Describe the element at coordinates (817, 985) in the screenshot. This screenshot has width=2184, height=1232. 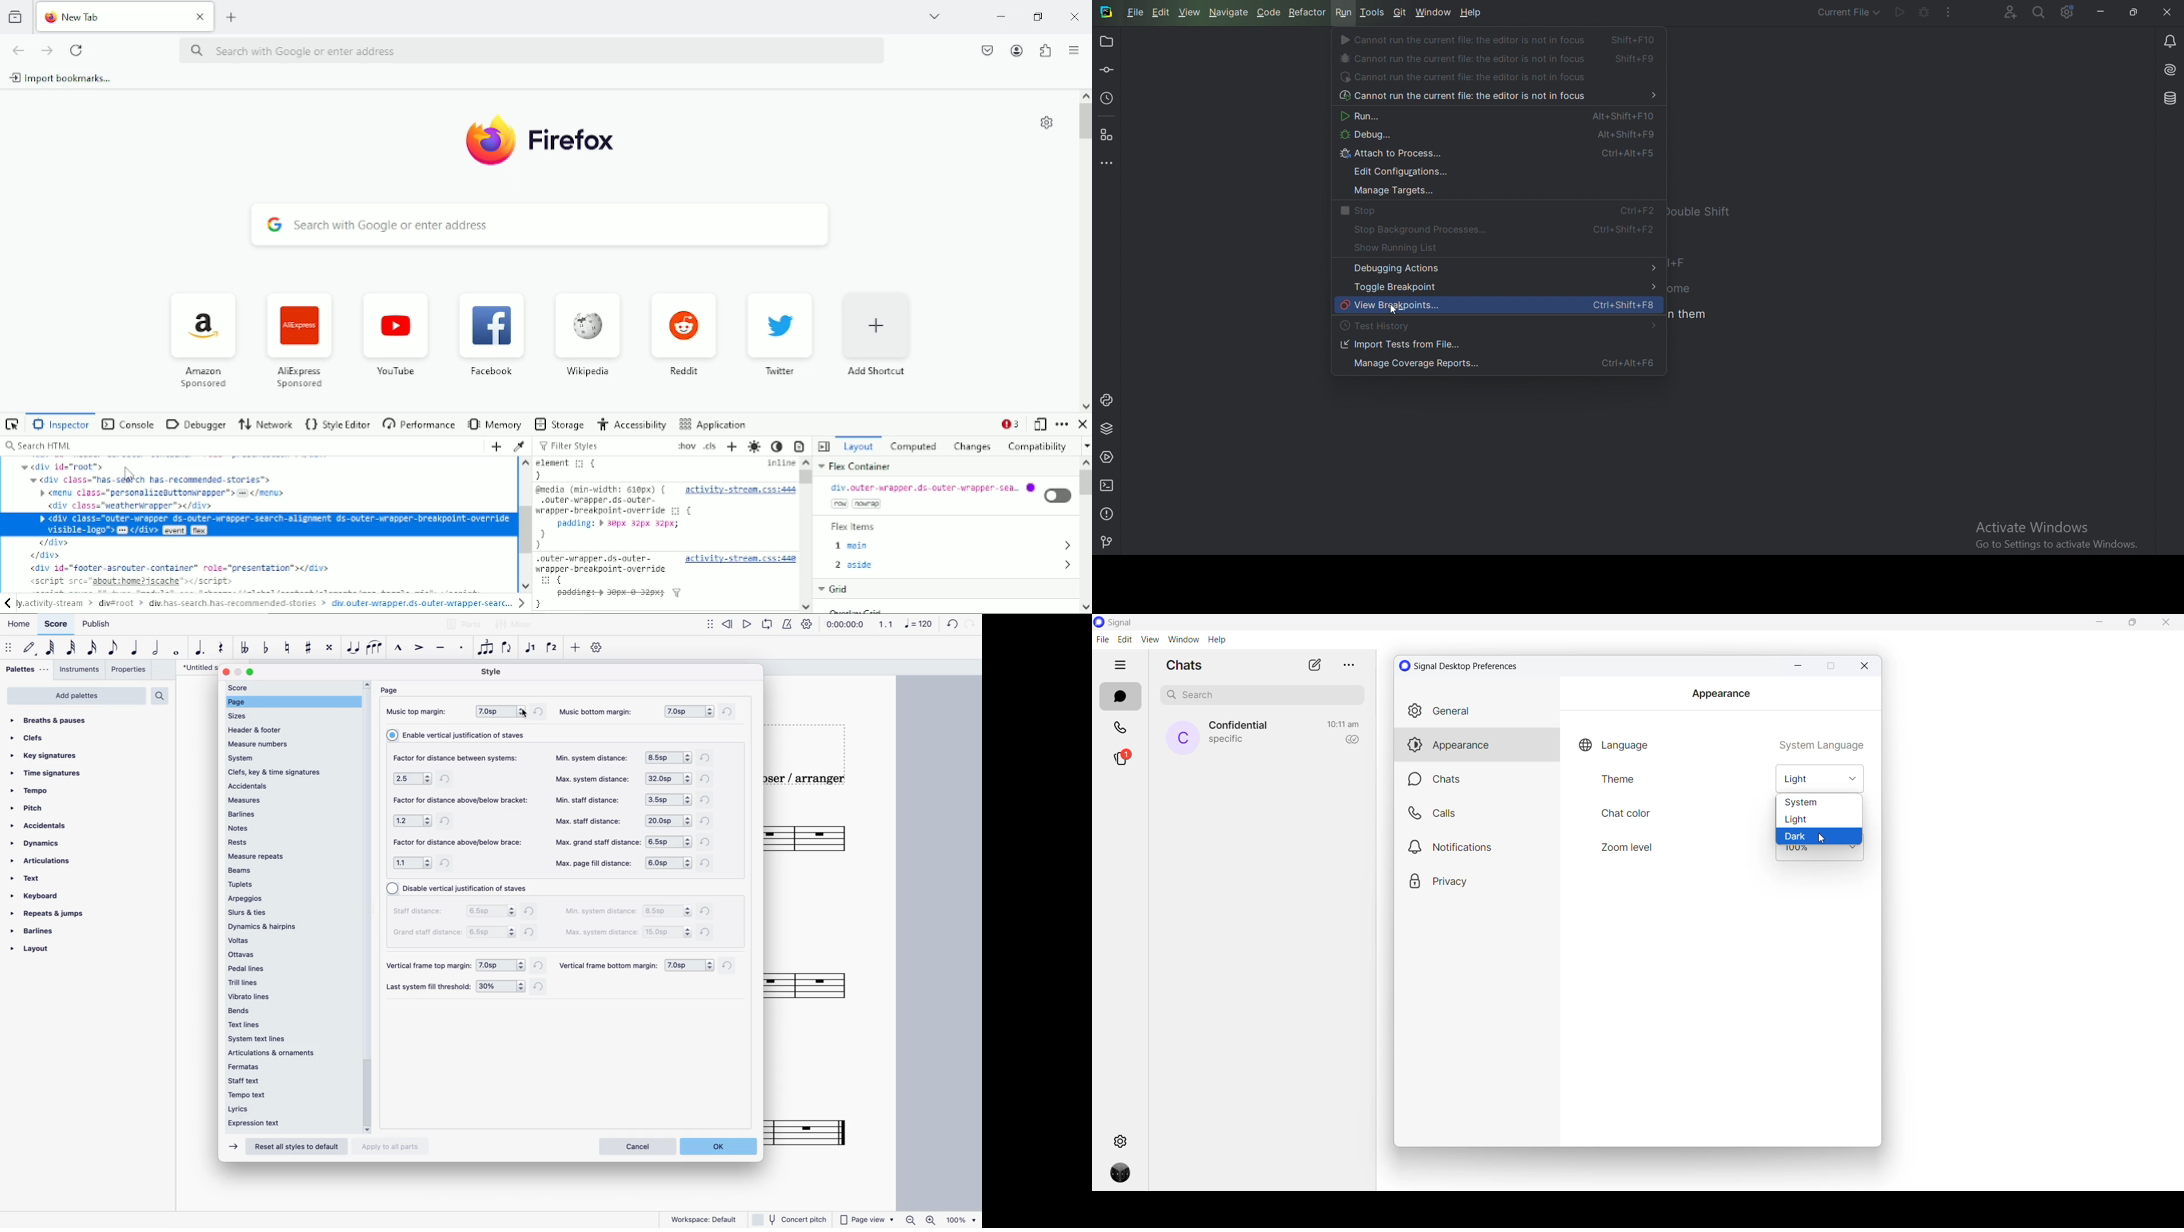
I see `score` at that location.